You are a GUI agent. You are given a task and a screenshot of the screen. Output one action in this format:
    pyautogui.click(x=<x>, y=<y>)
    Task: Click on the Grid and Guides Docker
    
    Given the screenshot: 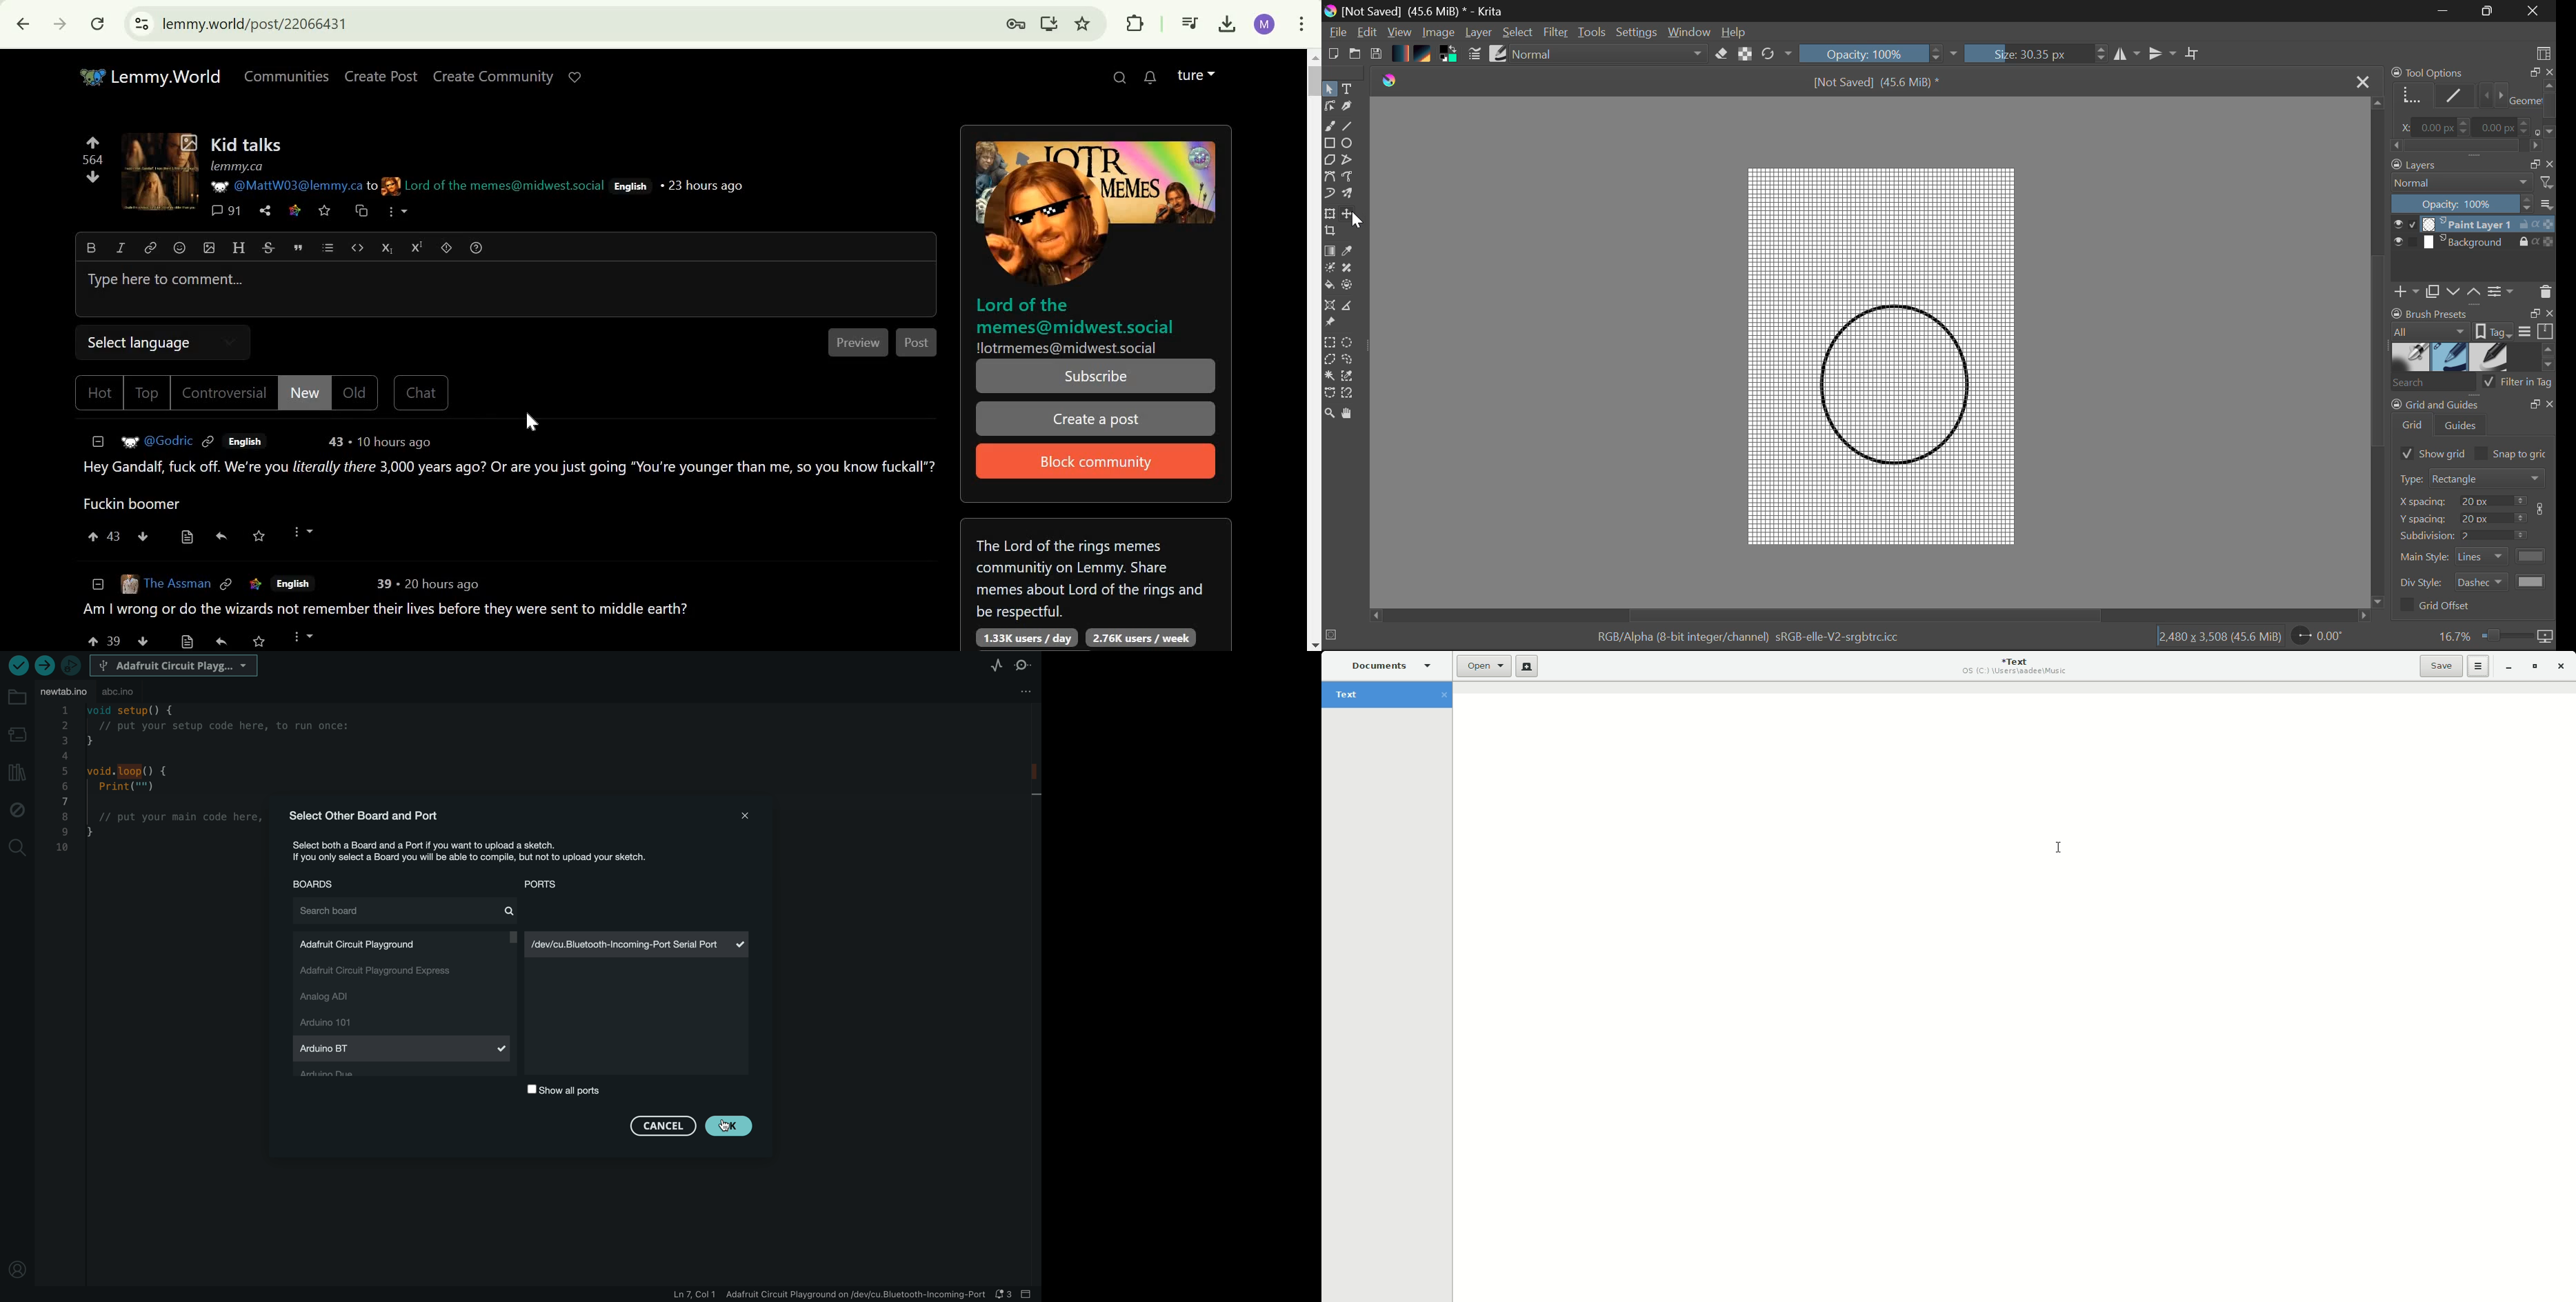 What is the action you would take?
    pyautogui.click(x=2474, y=542)
    